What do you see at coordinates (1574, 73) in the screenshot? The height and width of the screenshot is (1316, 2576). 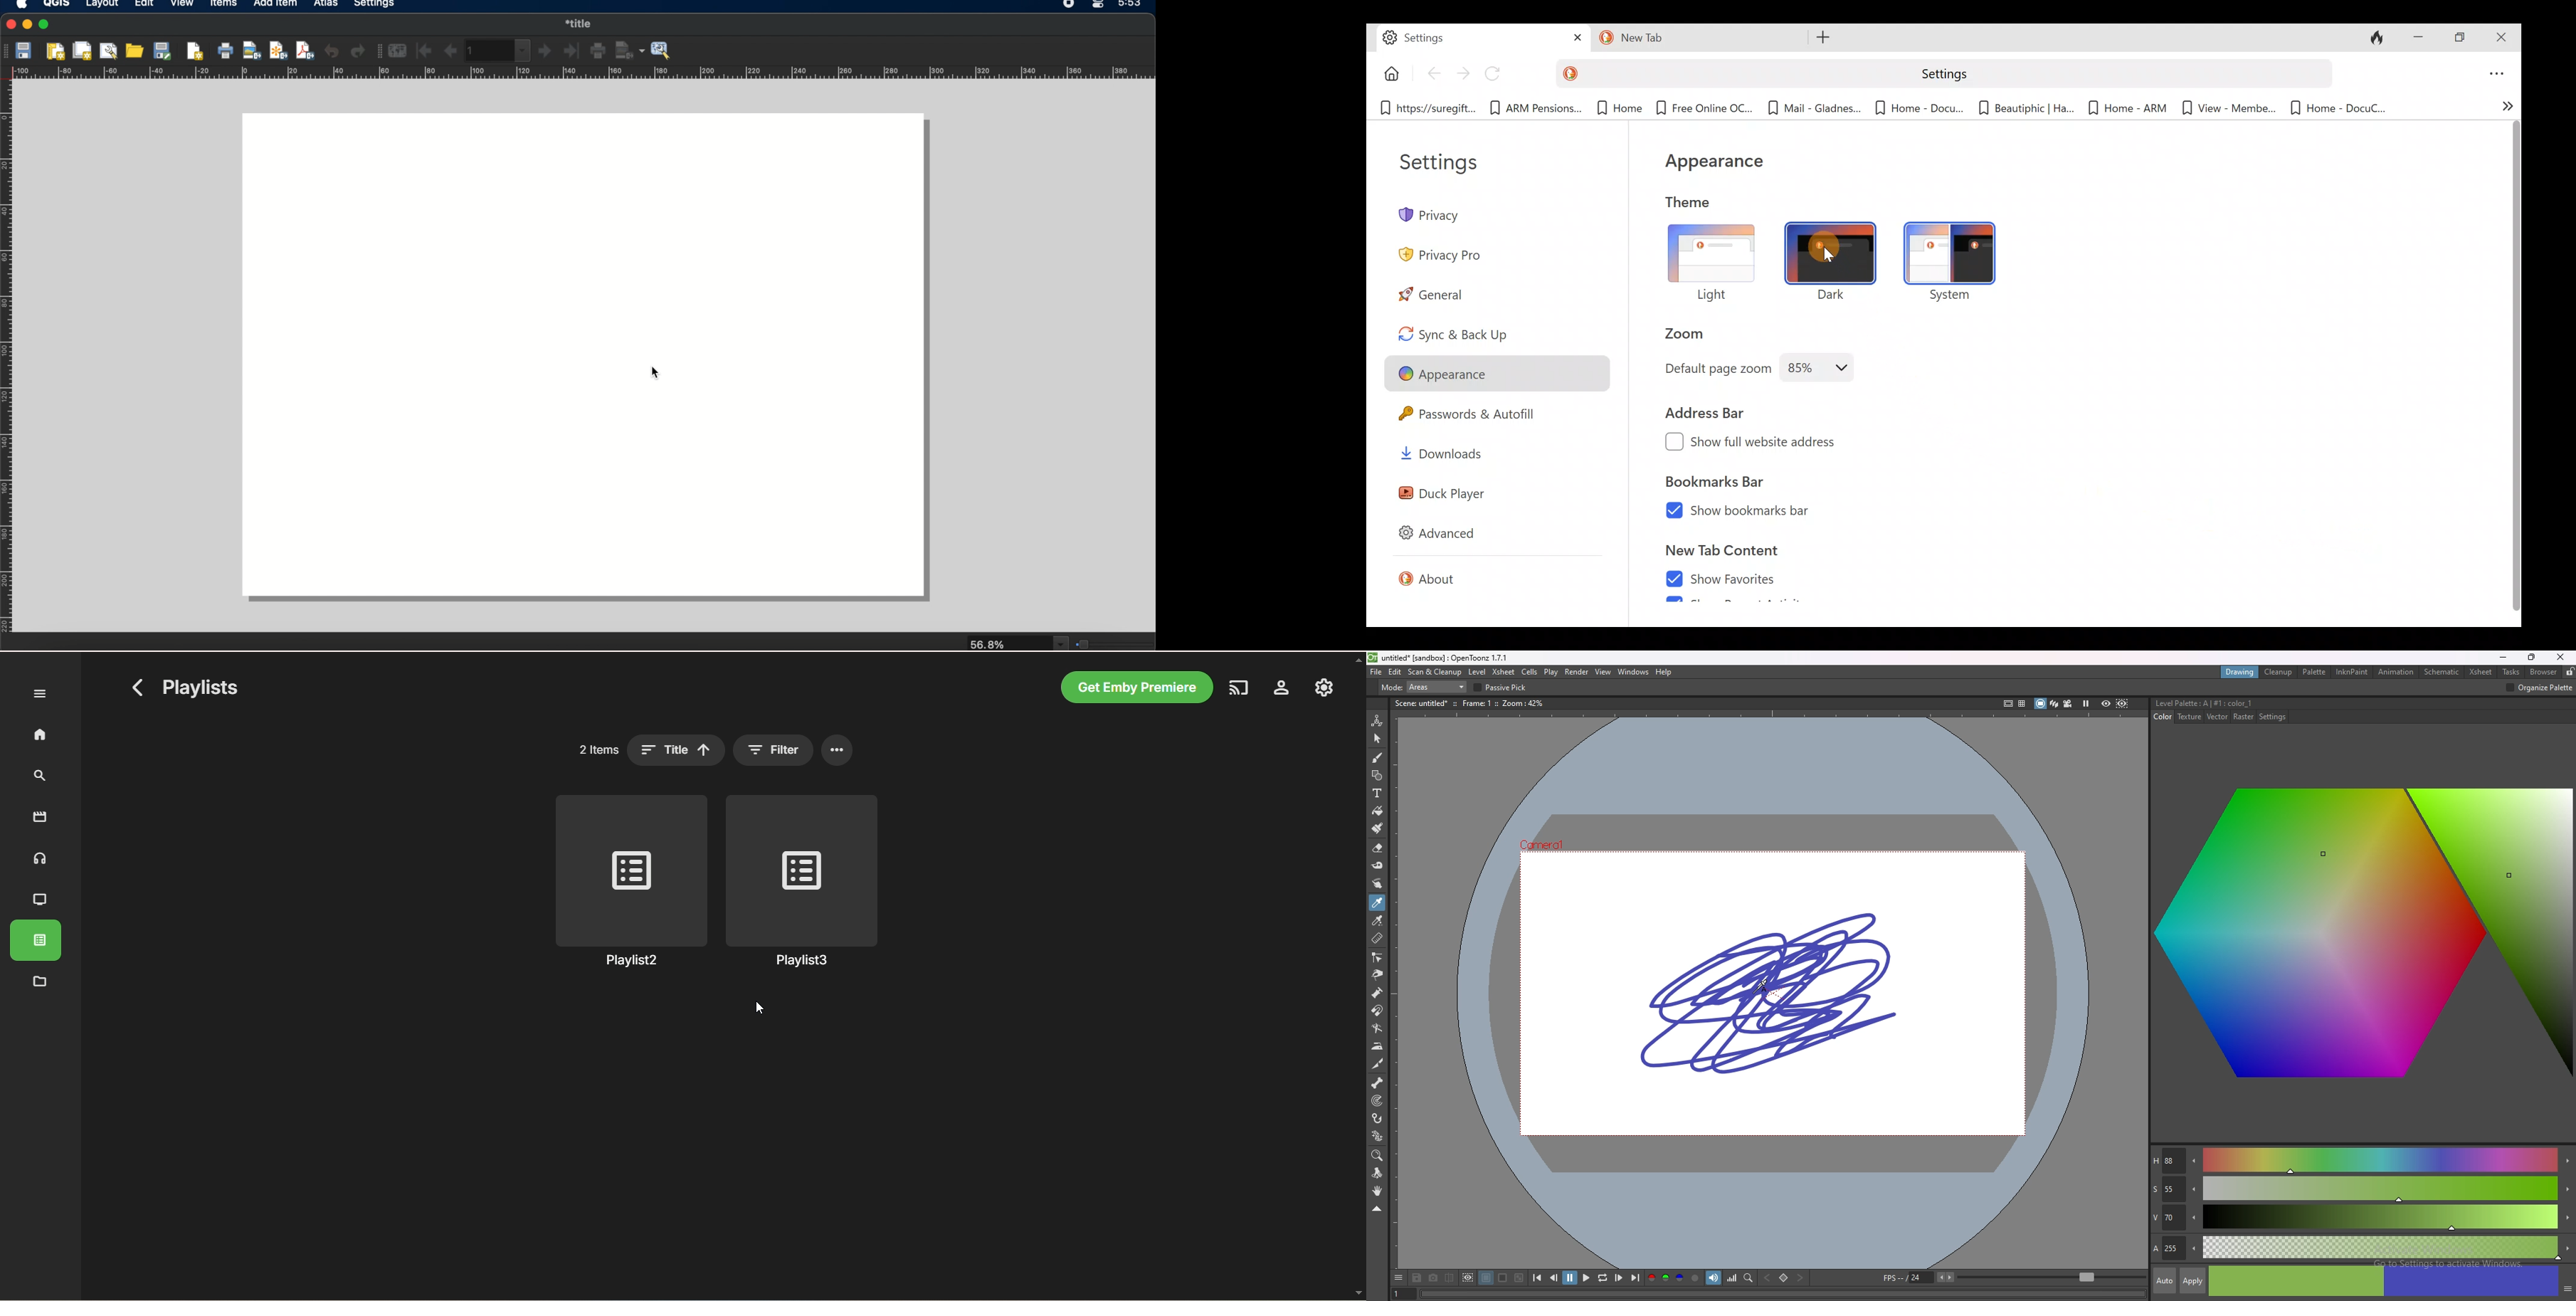 I see `DuckDuckGo logo` at bounding box center [1574, 73].